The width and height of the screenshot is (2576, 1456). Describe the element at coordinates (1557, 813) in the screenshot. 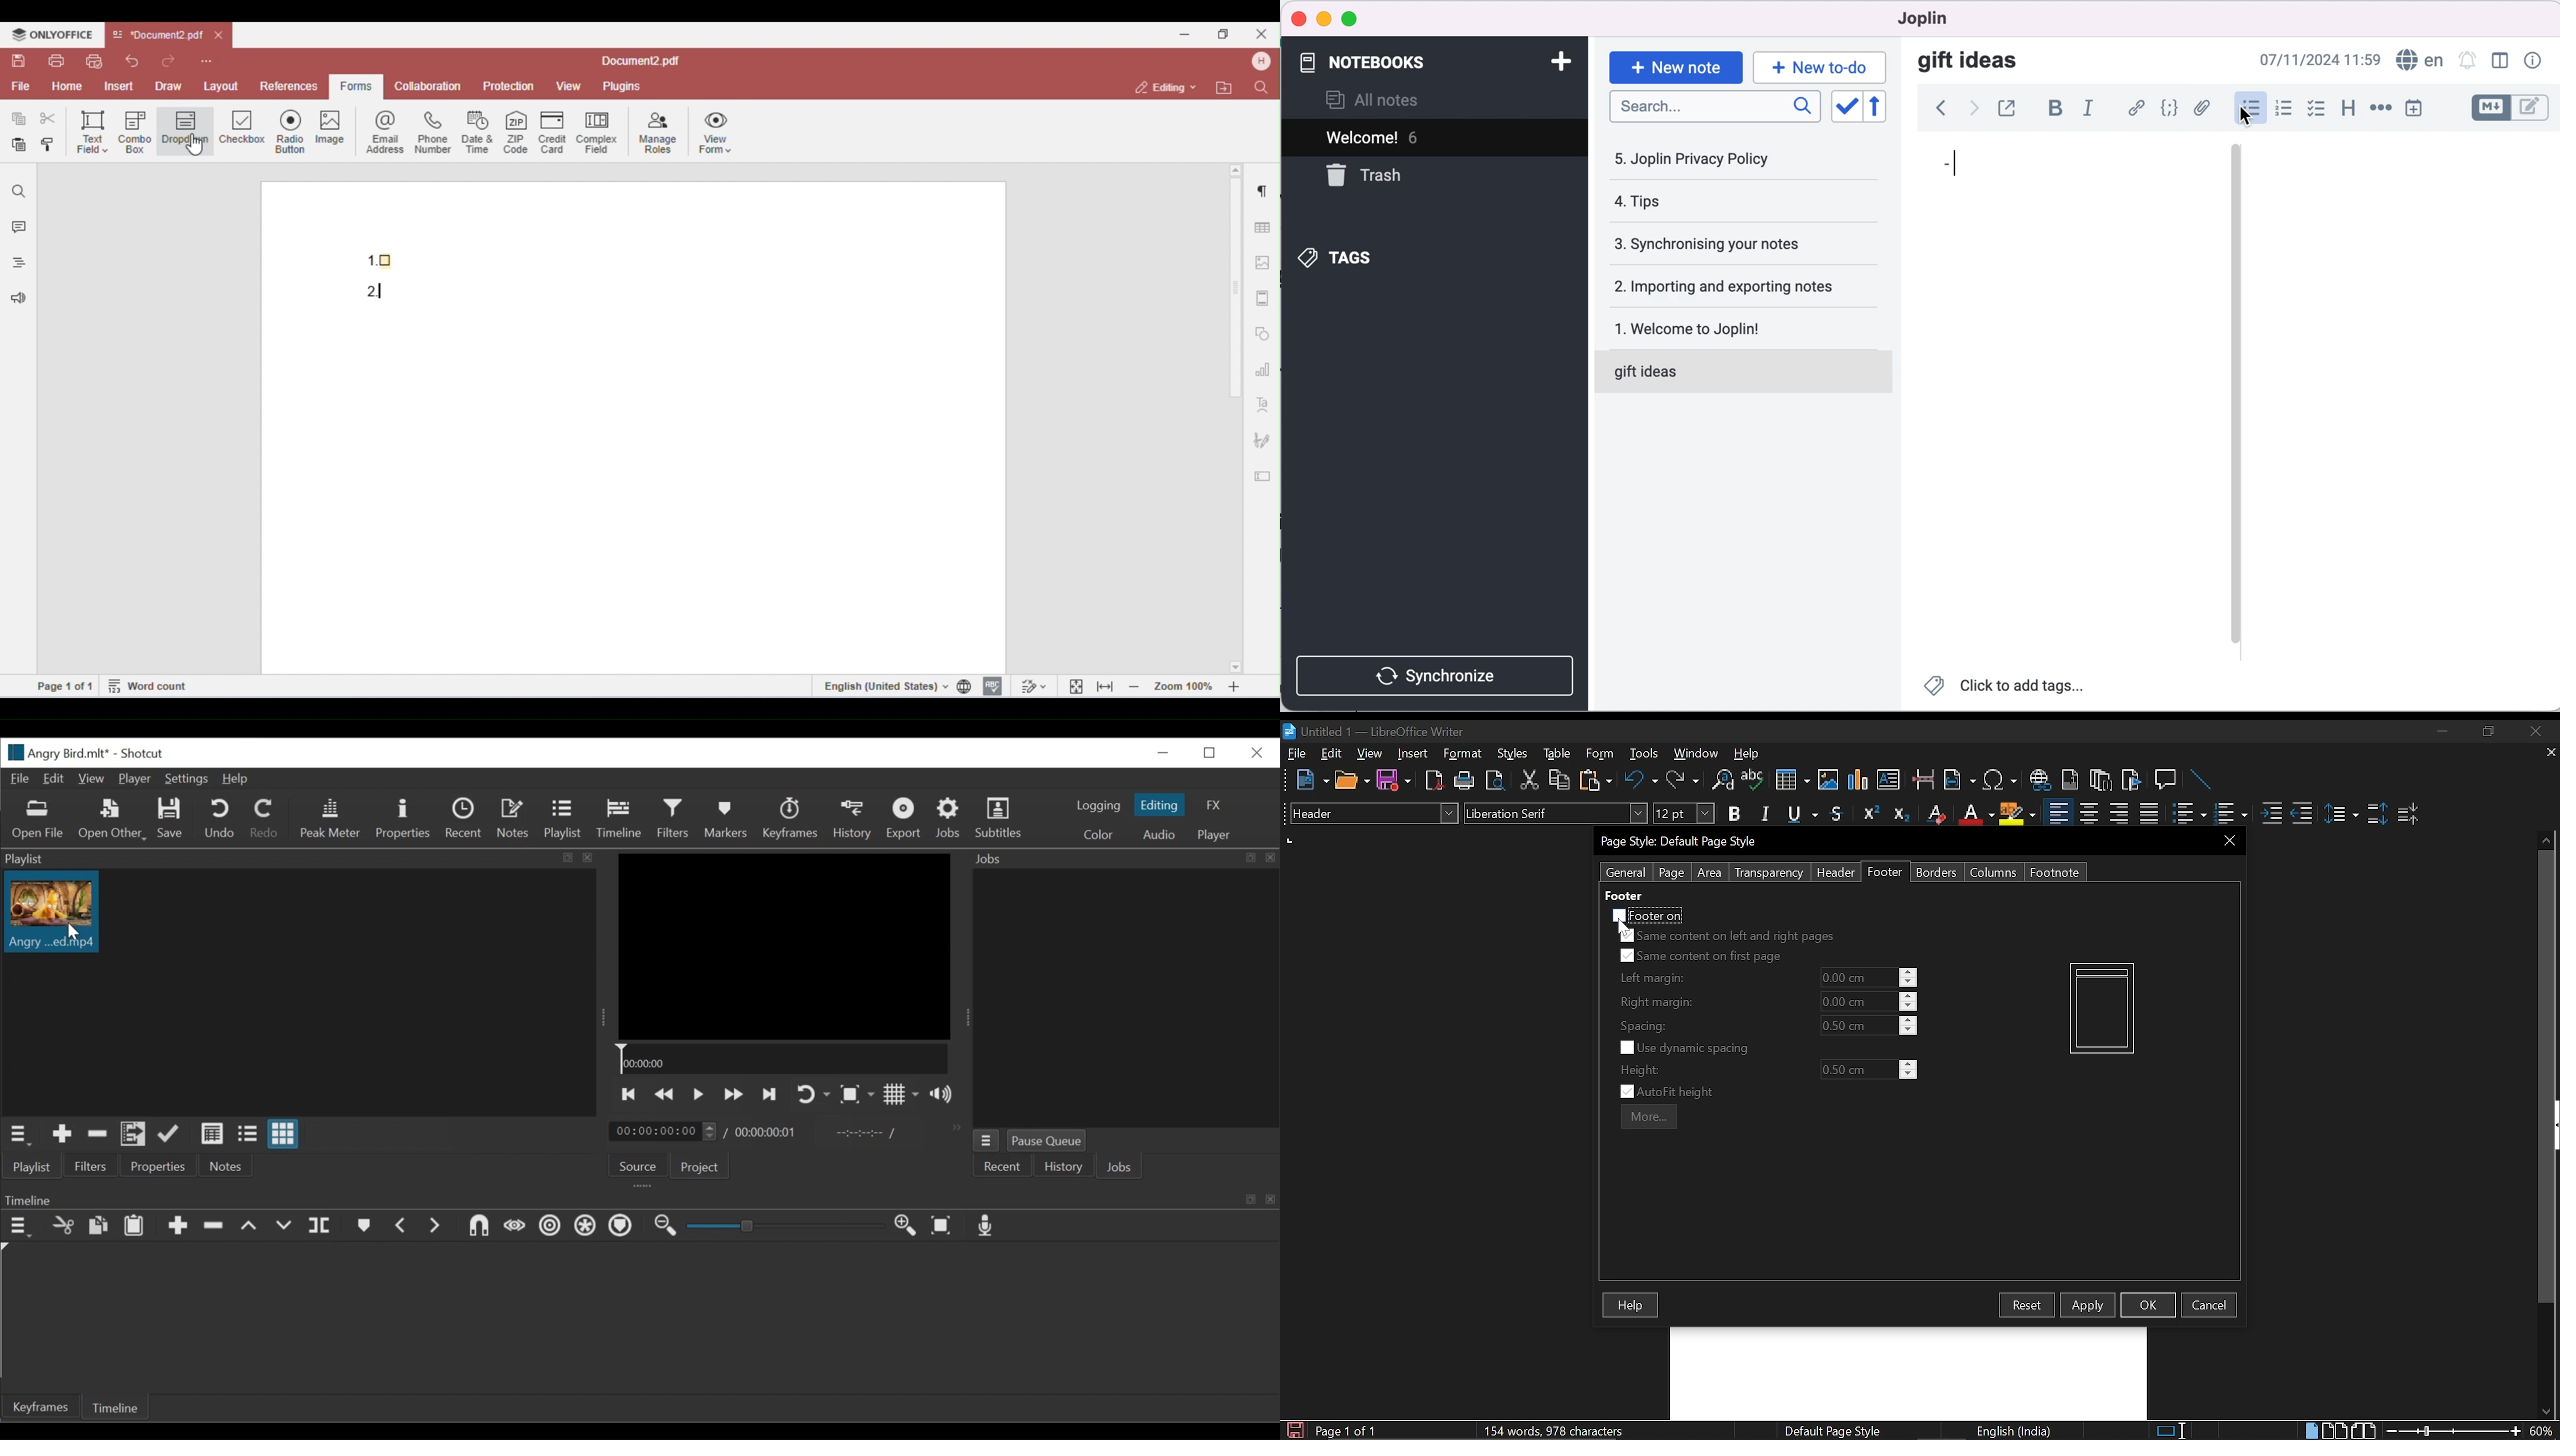

I see `Text style` at that location.